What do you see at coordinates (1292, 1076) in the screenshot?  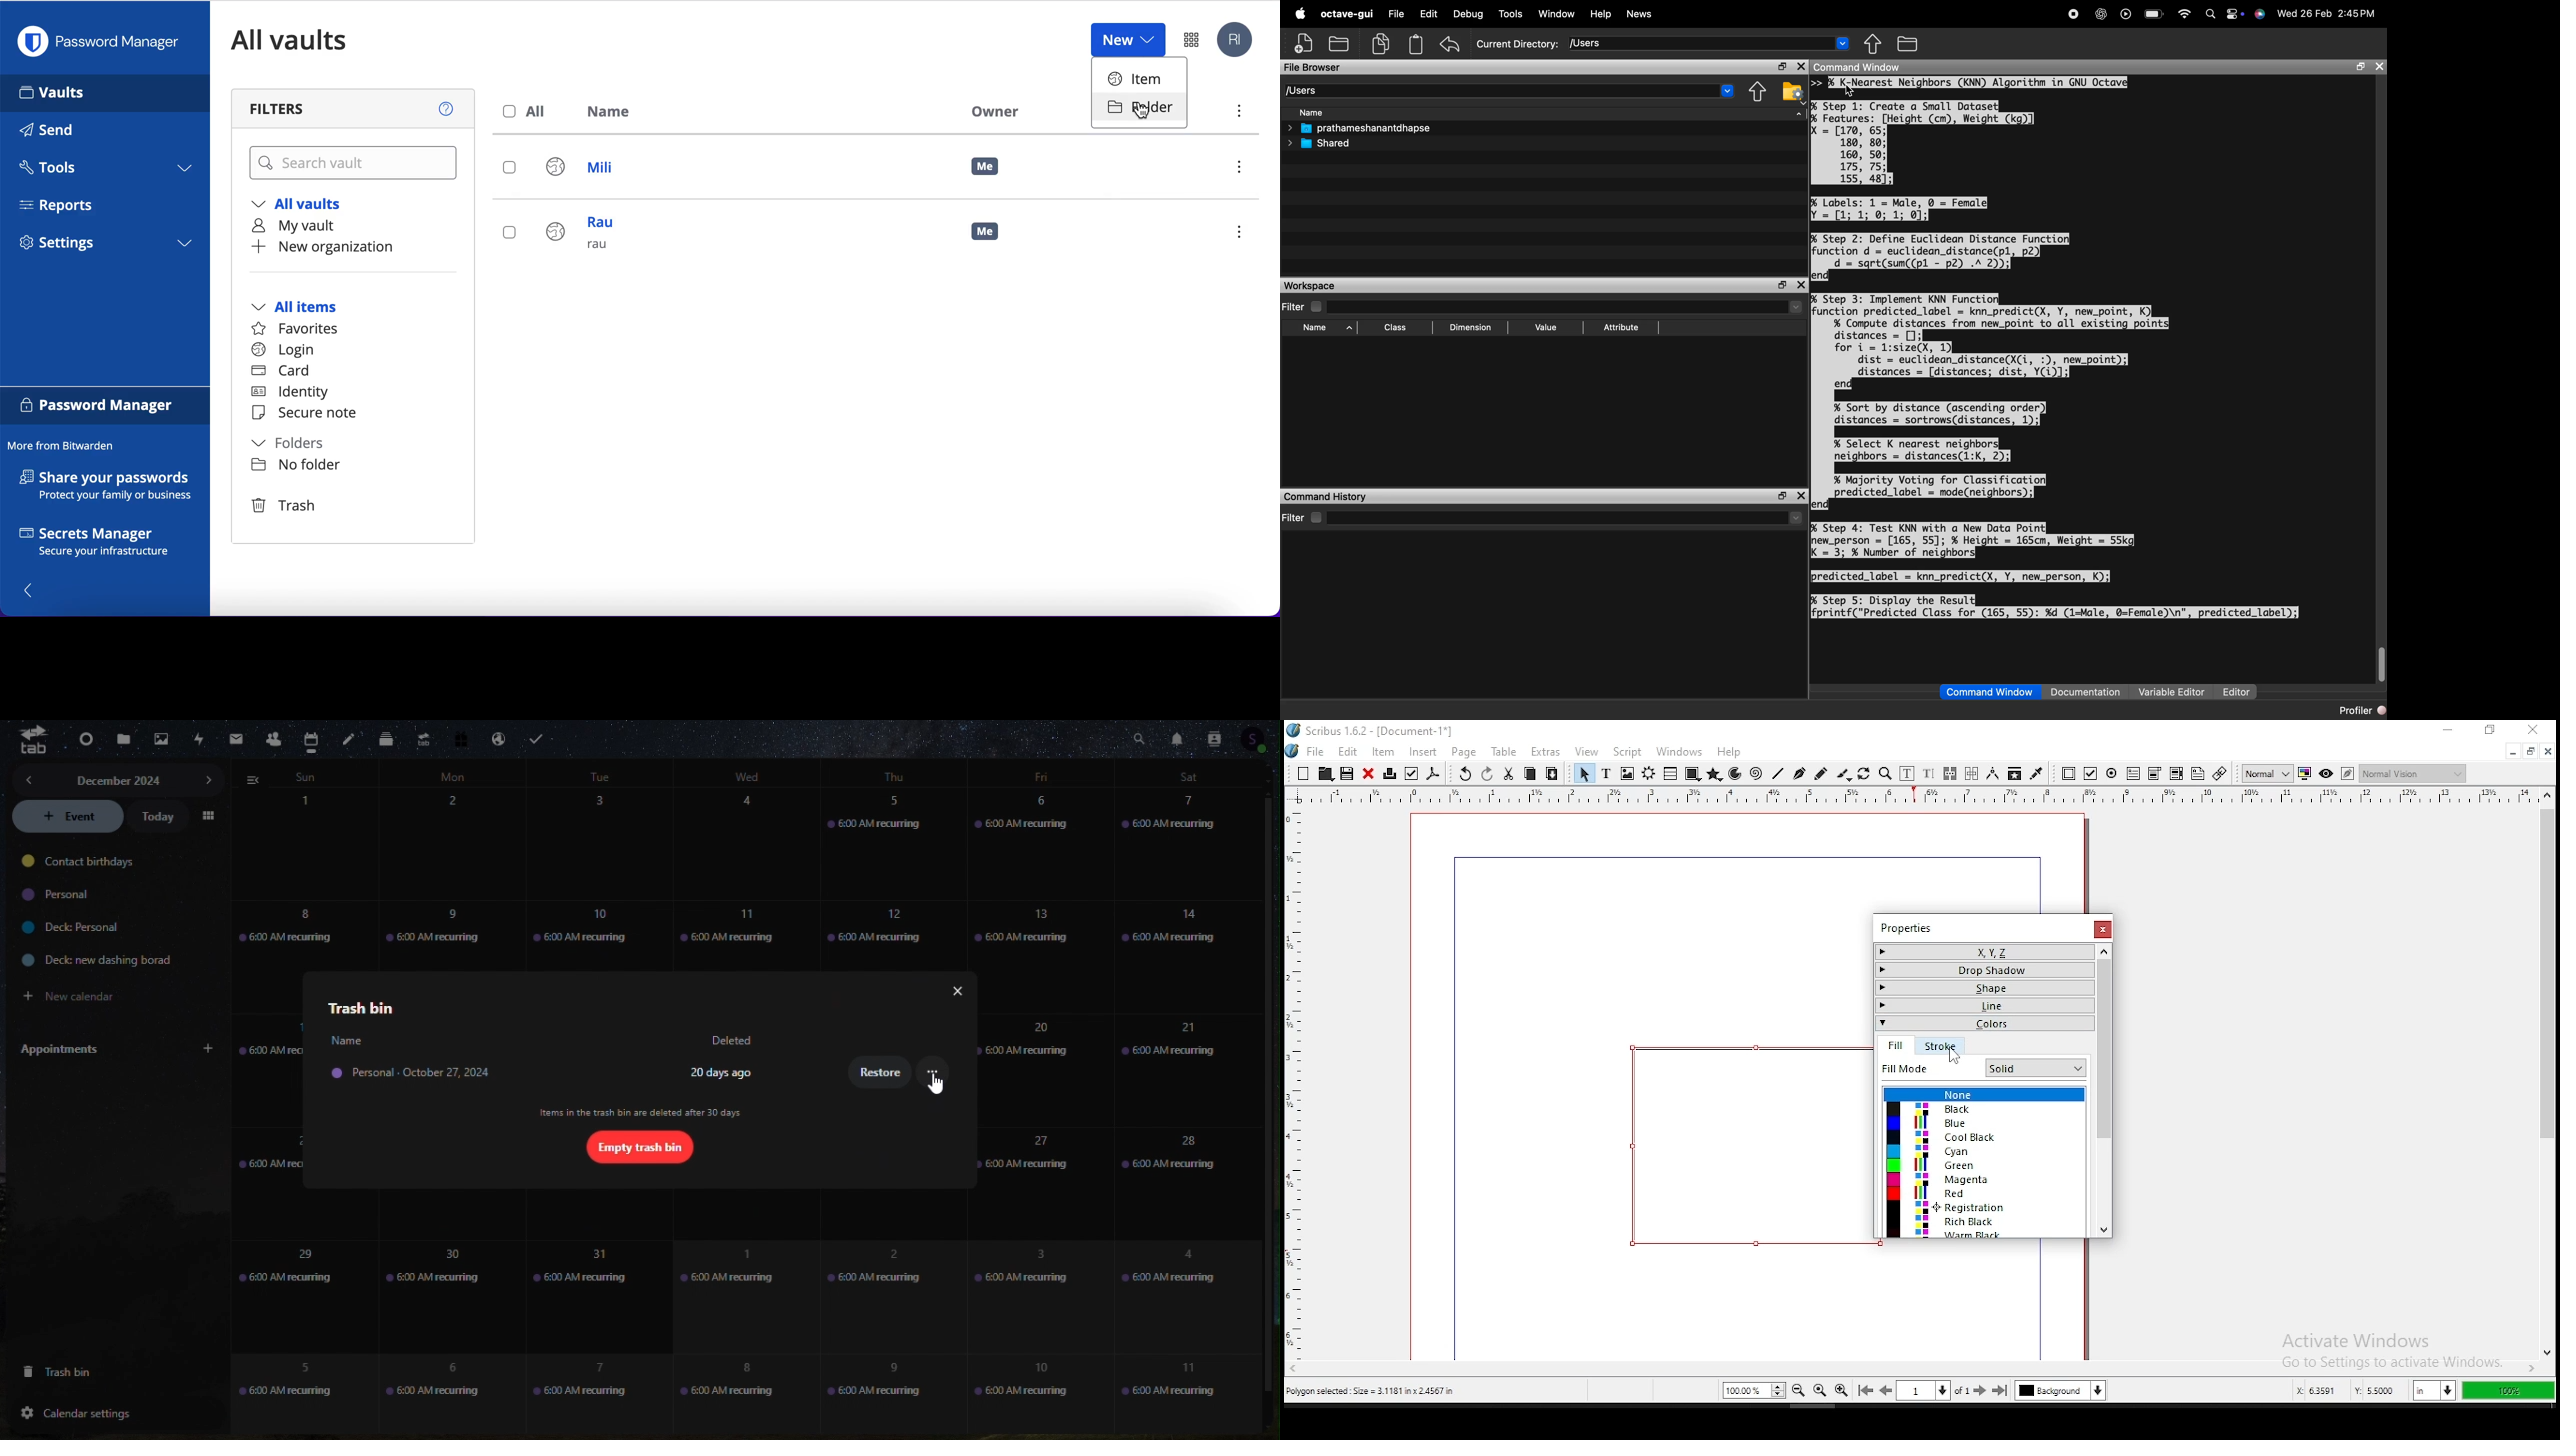 I see `horizontal ruler` at bounding box center [1292, 1076].